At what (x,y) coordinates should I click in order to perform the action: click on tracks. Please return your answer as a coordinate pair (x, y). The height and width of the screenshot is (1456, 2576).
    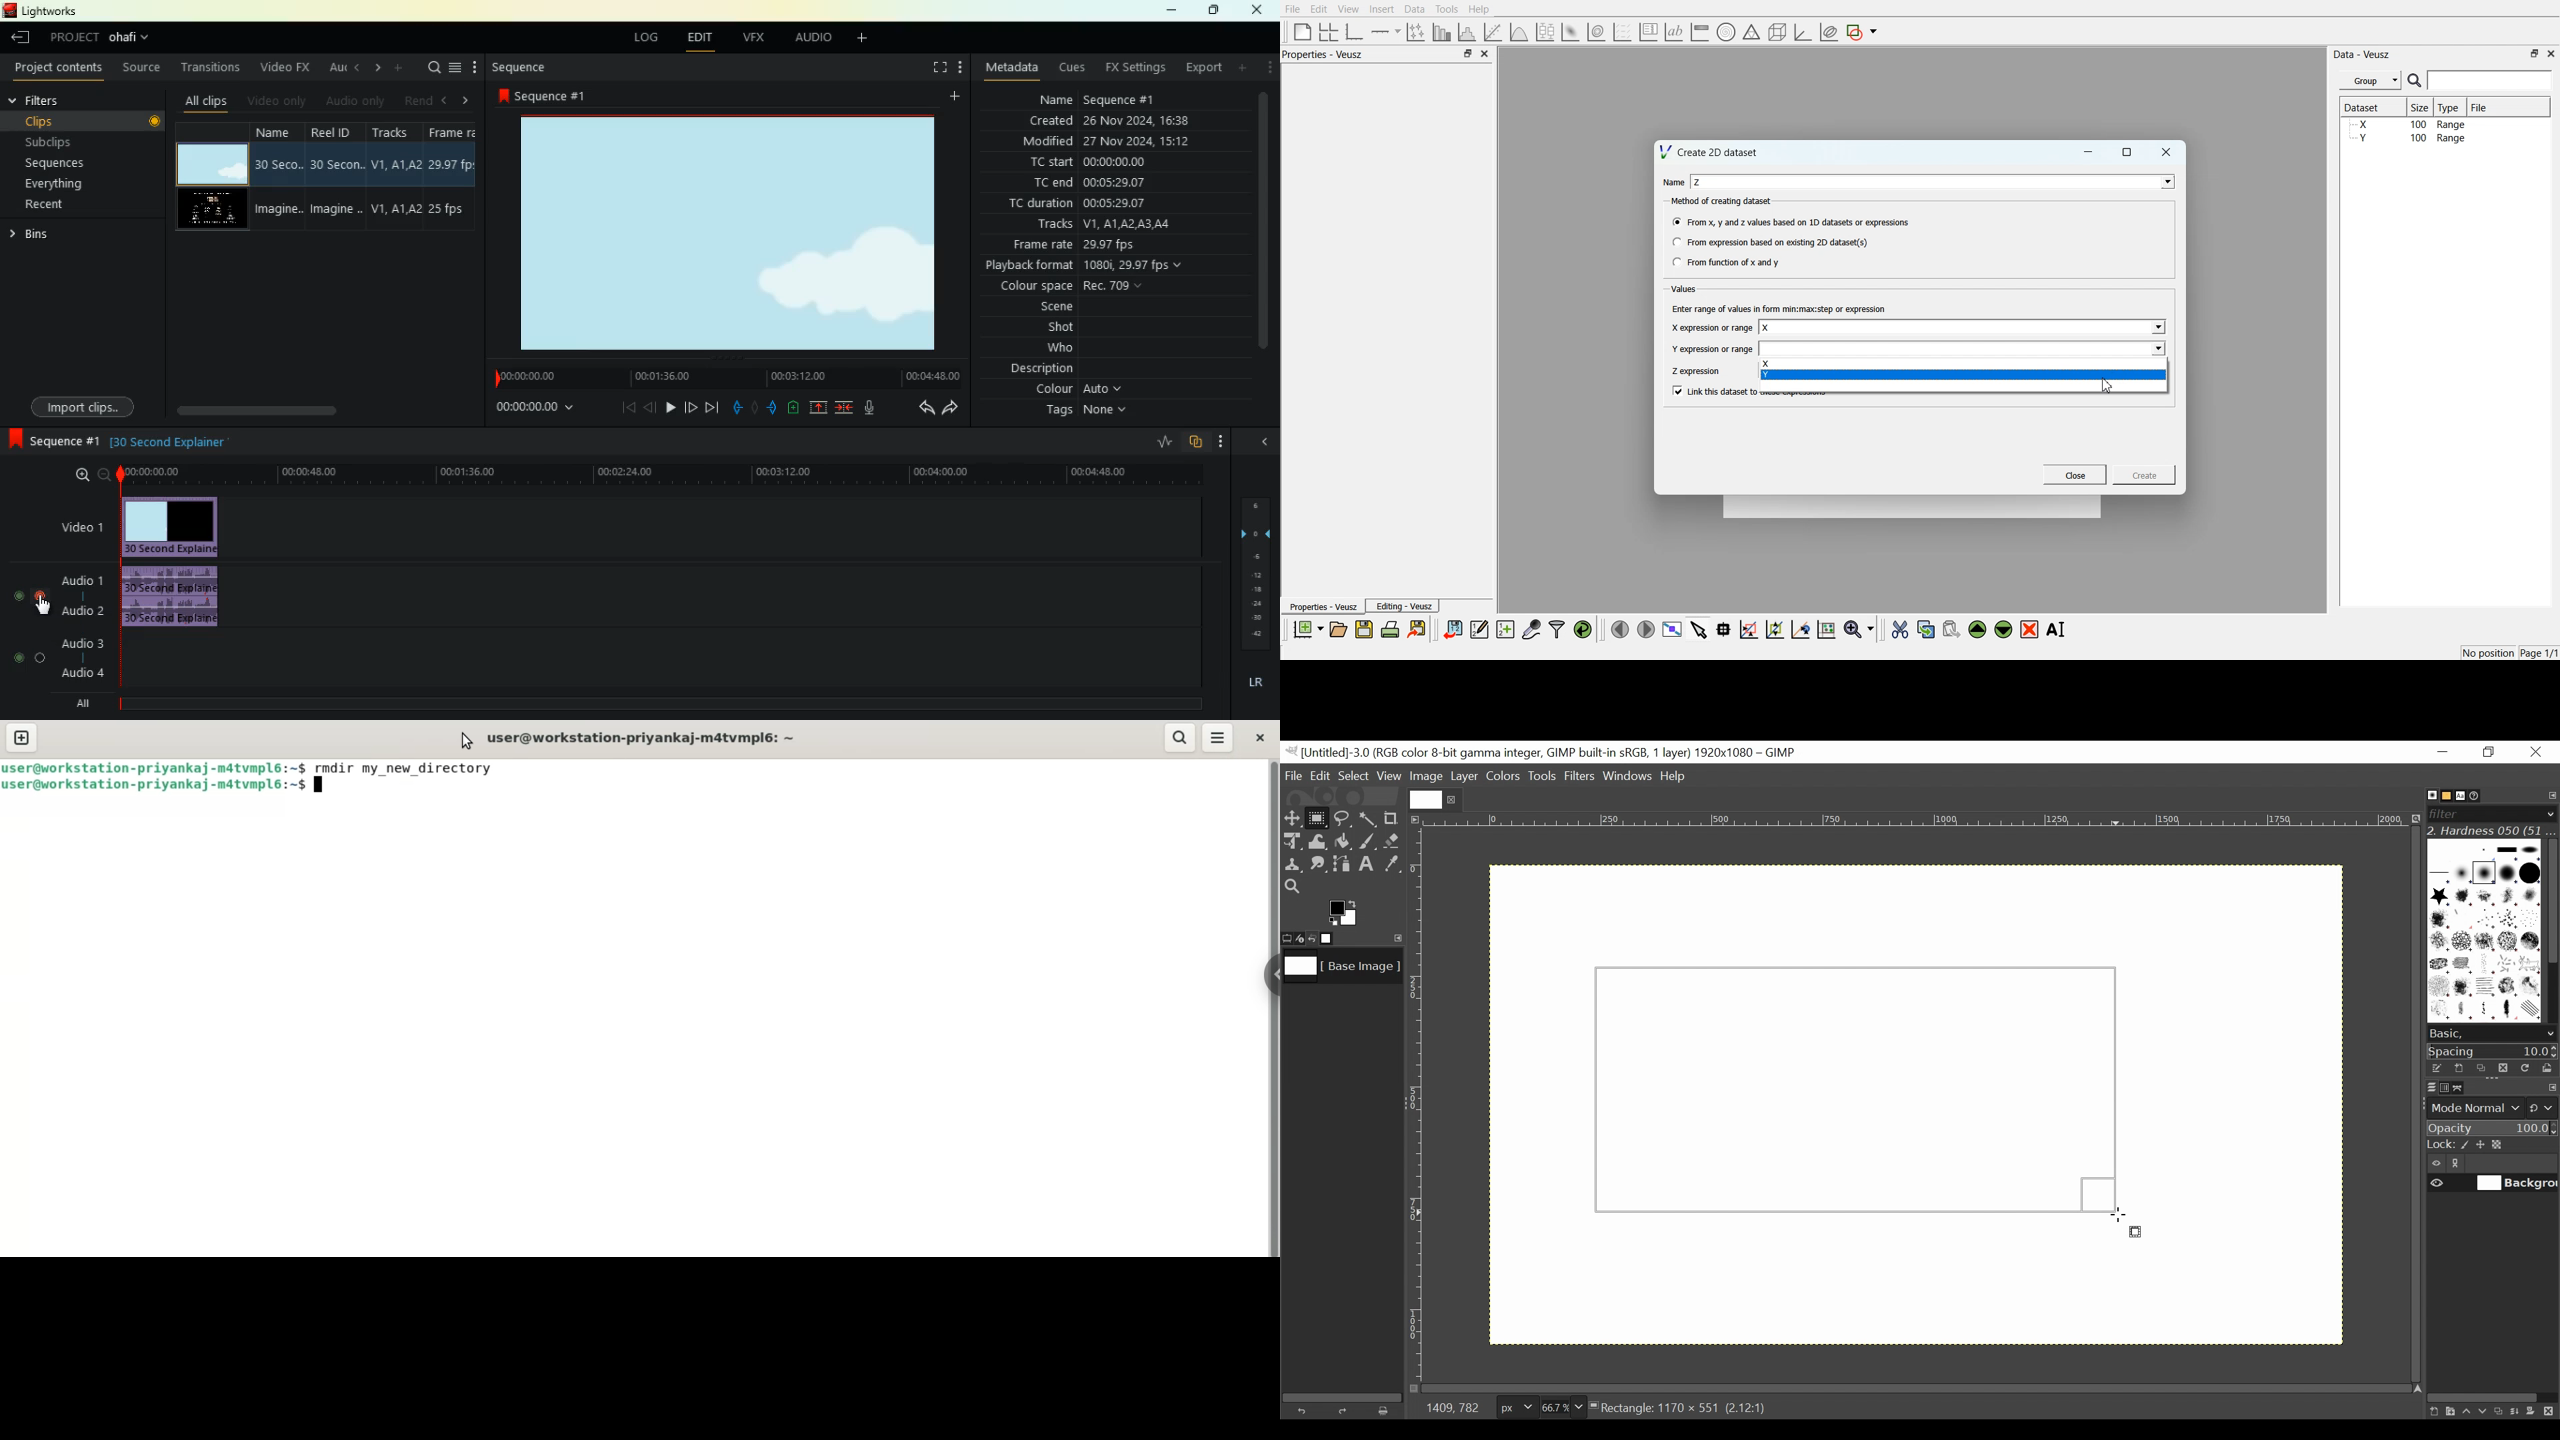
    Looking at the image, I should click on (395, 179).